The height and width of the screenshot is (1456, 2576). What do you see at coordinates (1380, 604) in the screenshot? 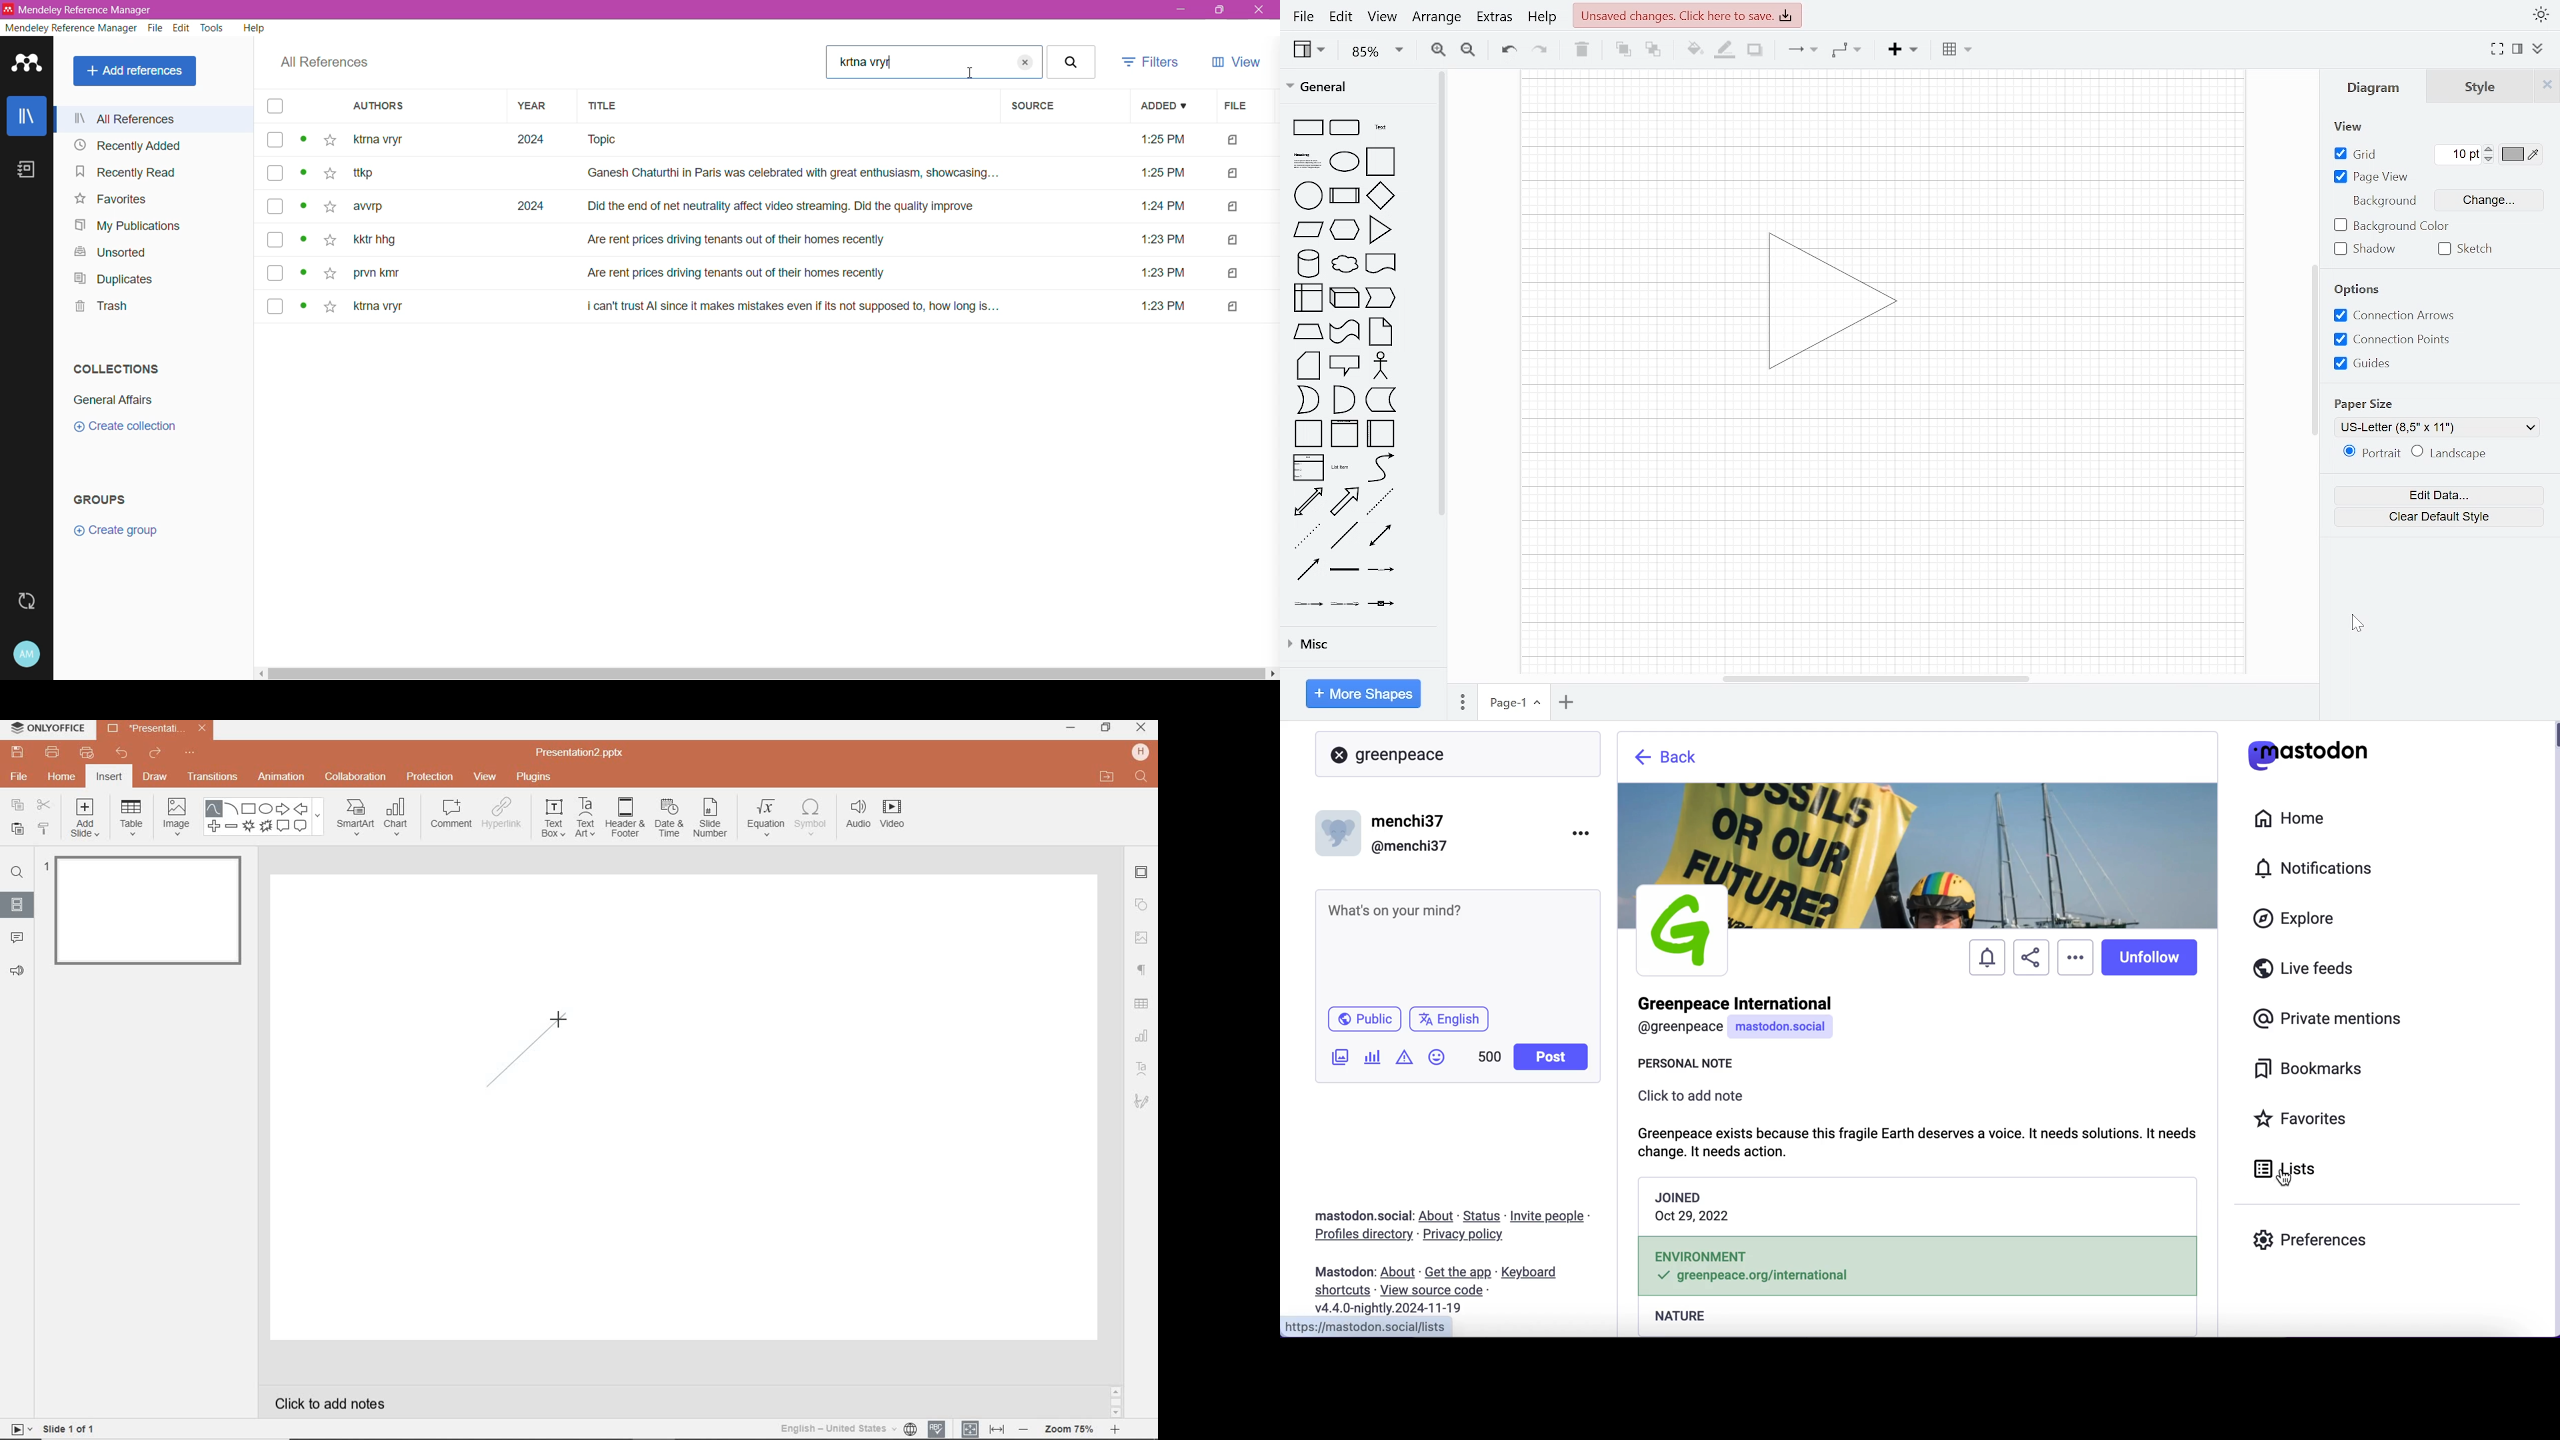
I see `Connector with Symbol` at bounding box center [1380, 604].